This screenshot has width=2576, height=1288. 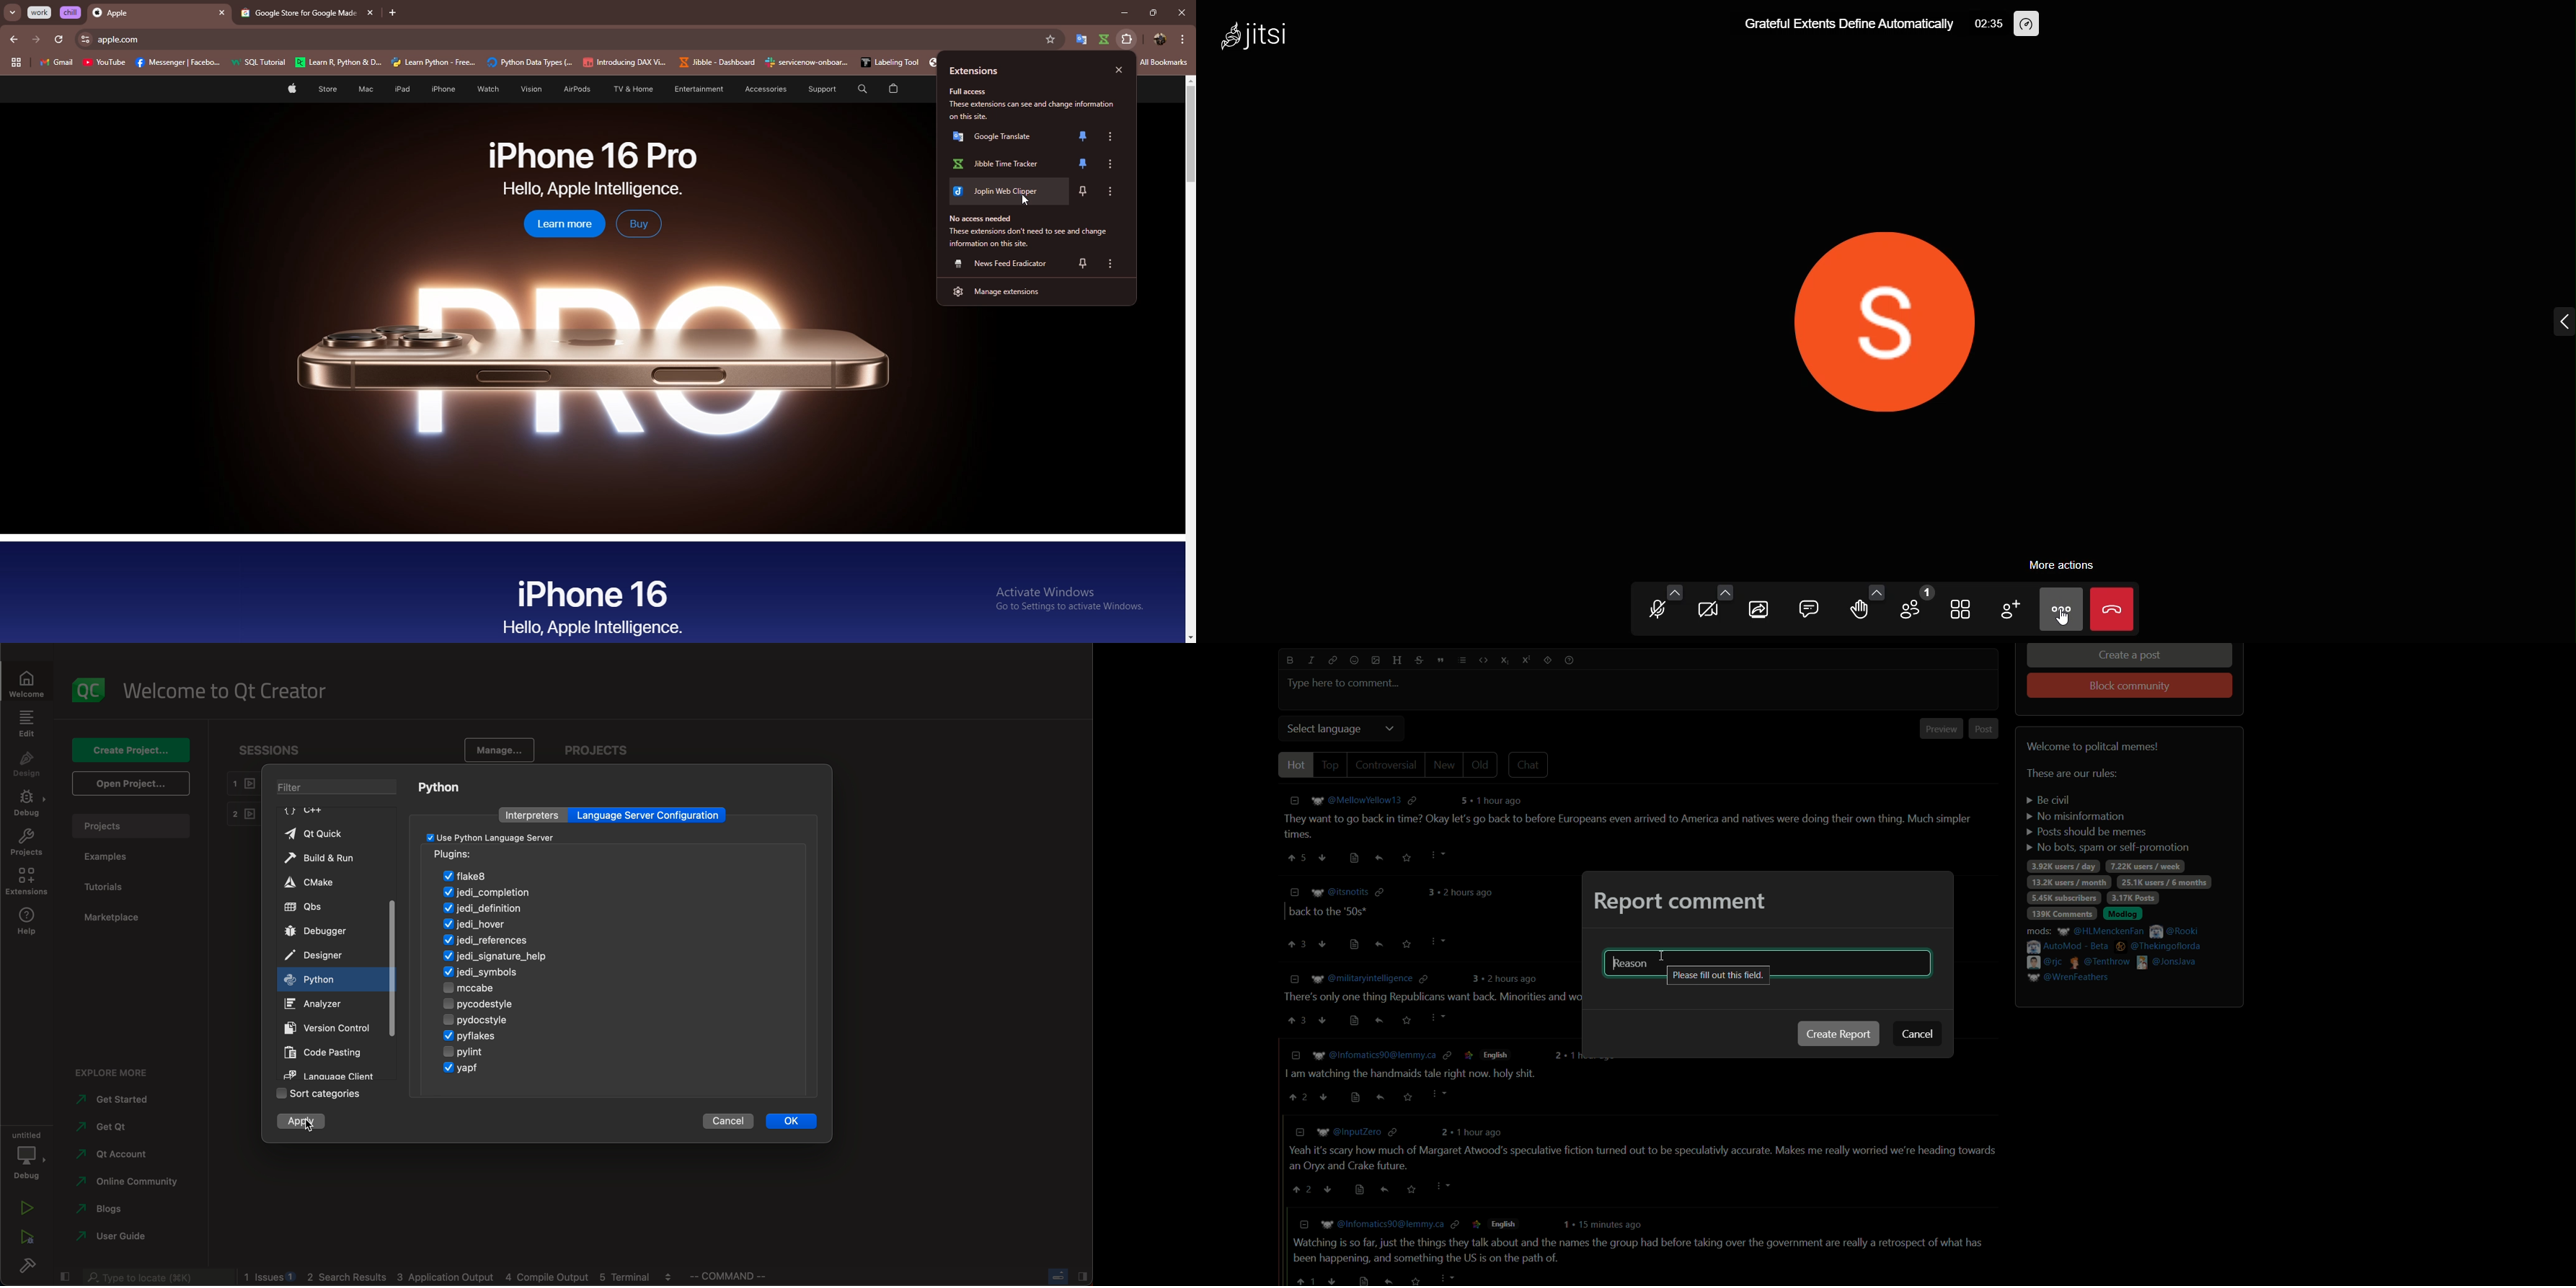 I want to click on post, so click(x=1985, y=729).